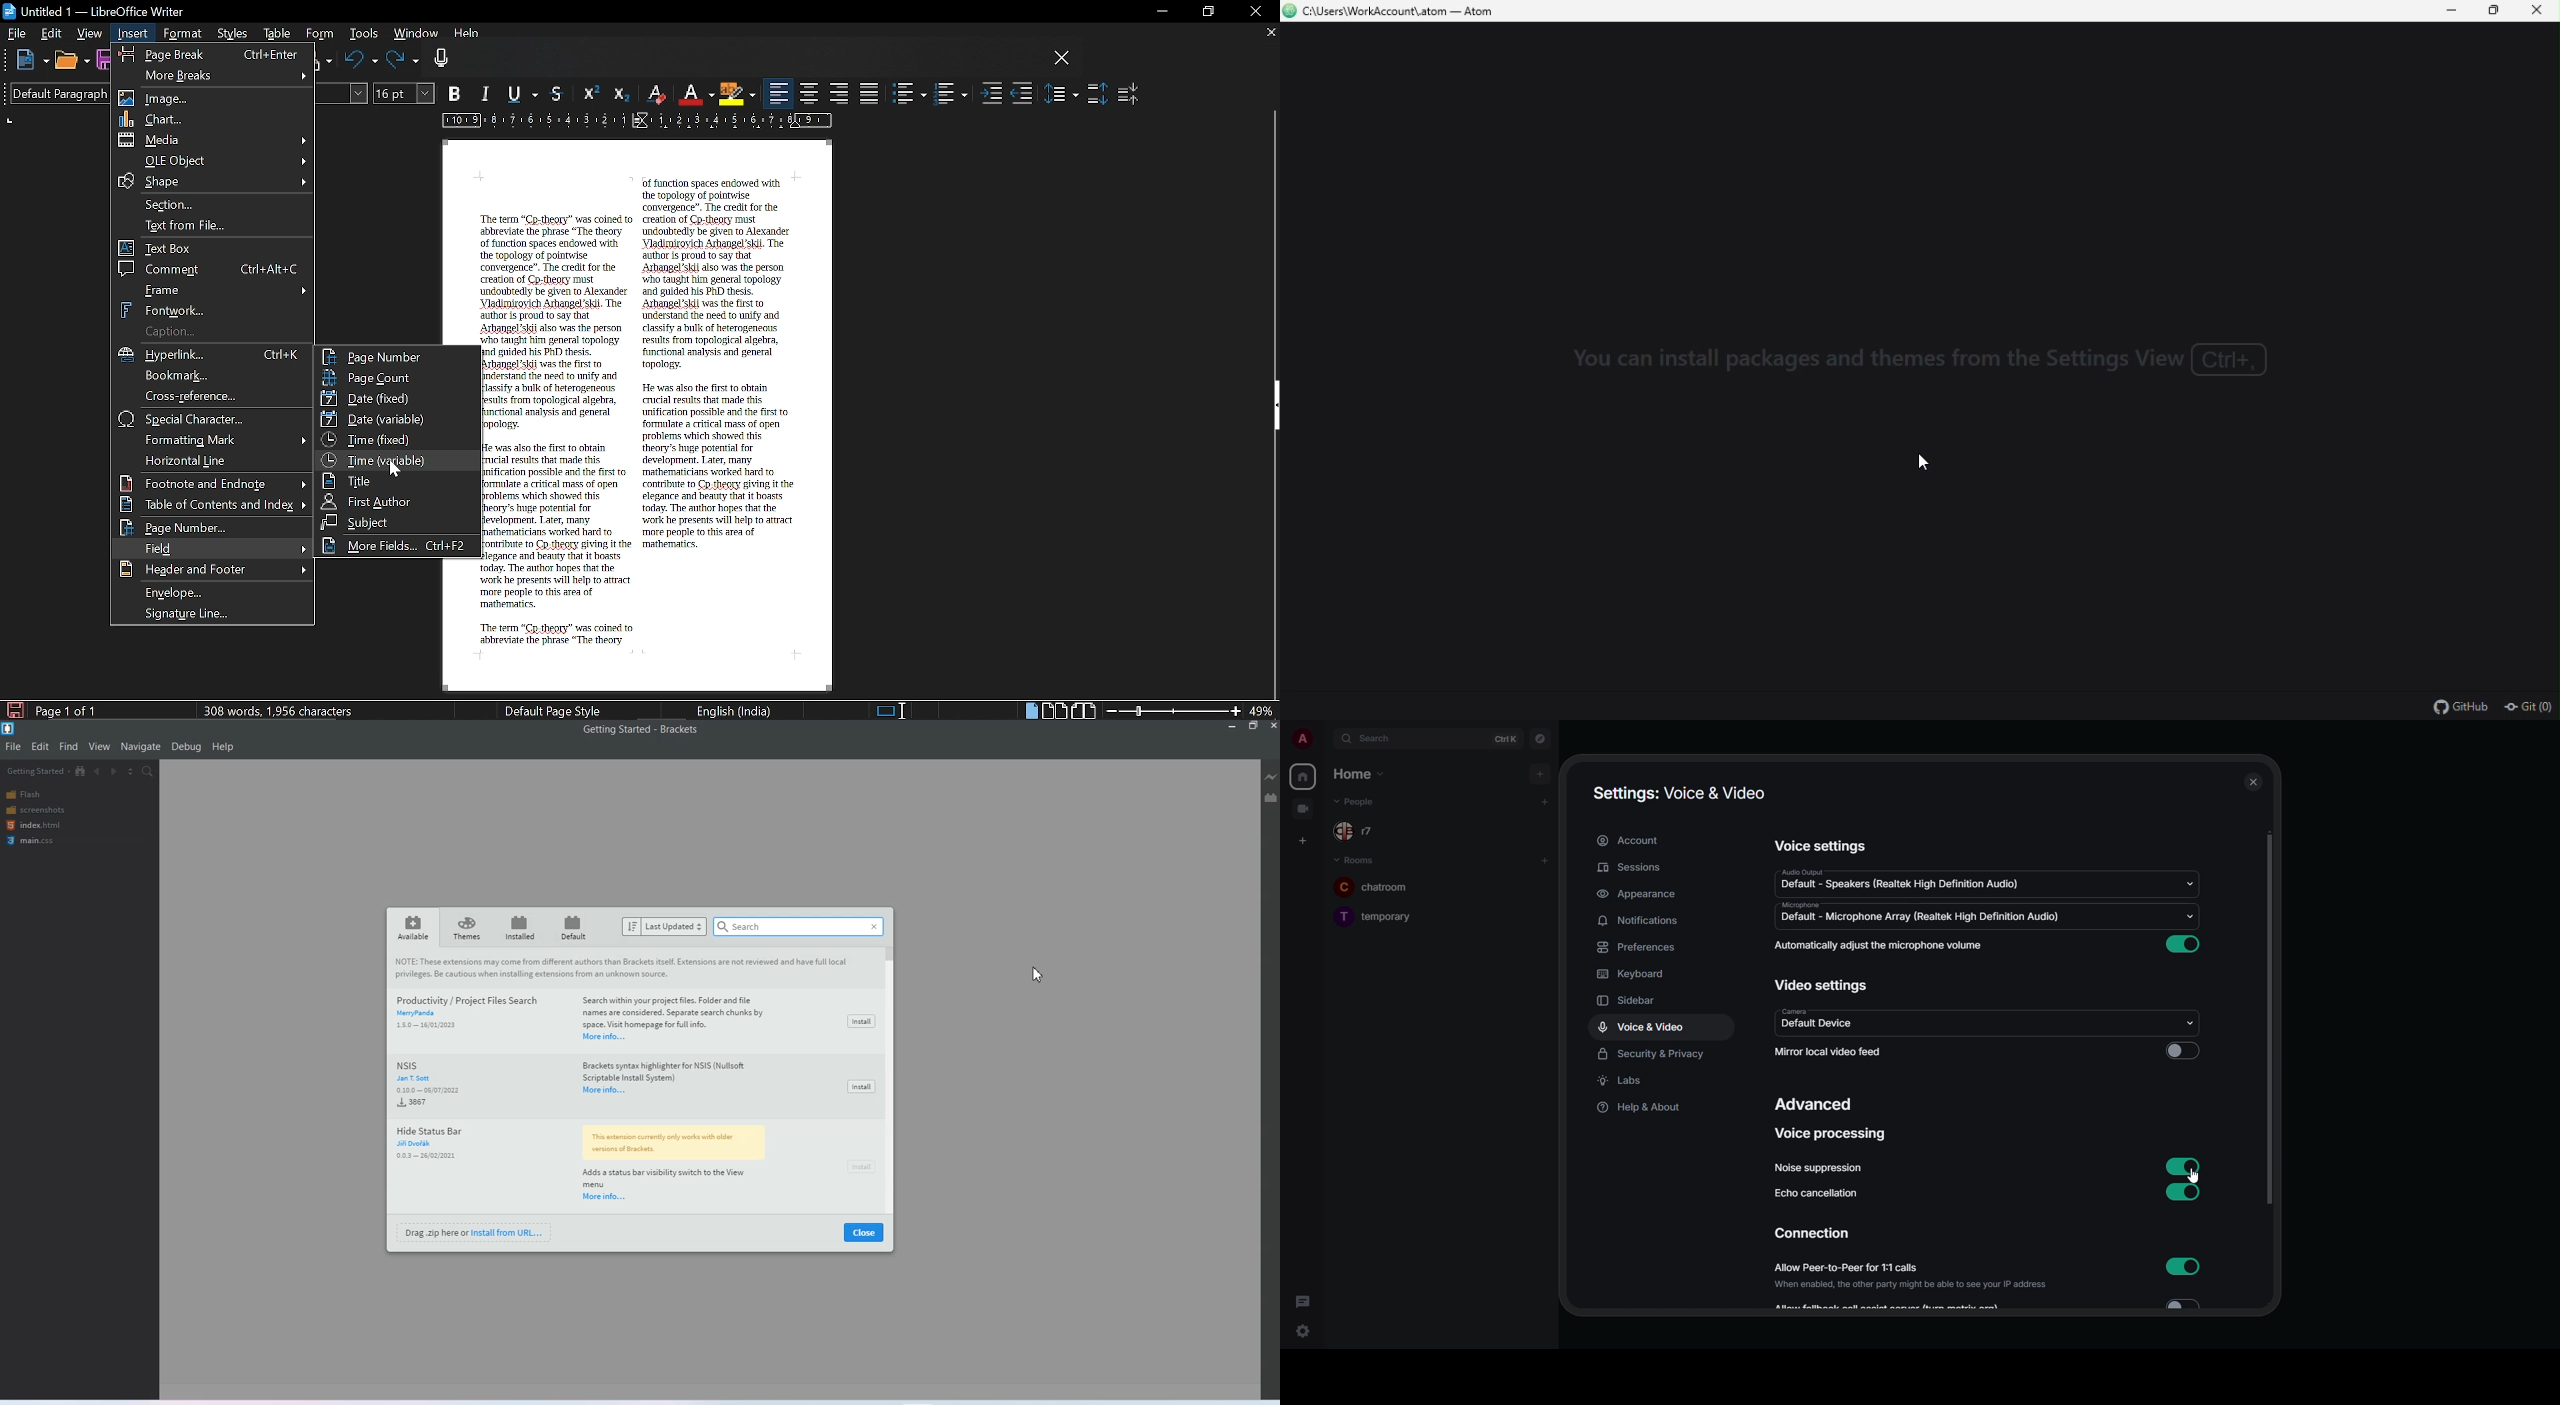 Image resolution: width=2576 pixels, height=1428 pixels. What do you see at coordinates (604, 1037) in the screenshot?
I see `More info..` at bounding box center [604, 1037].